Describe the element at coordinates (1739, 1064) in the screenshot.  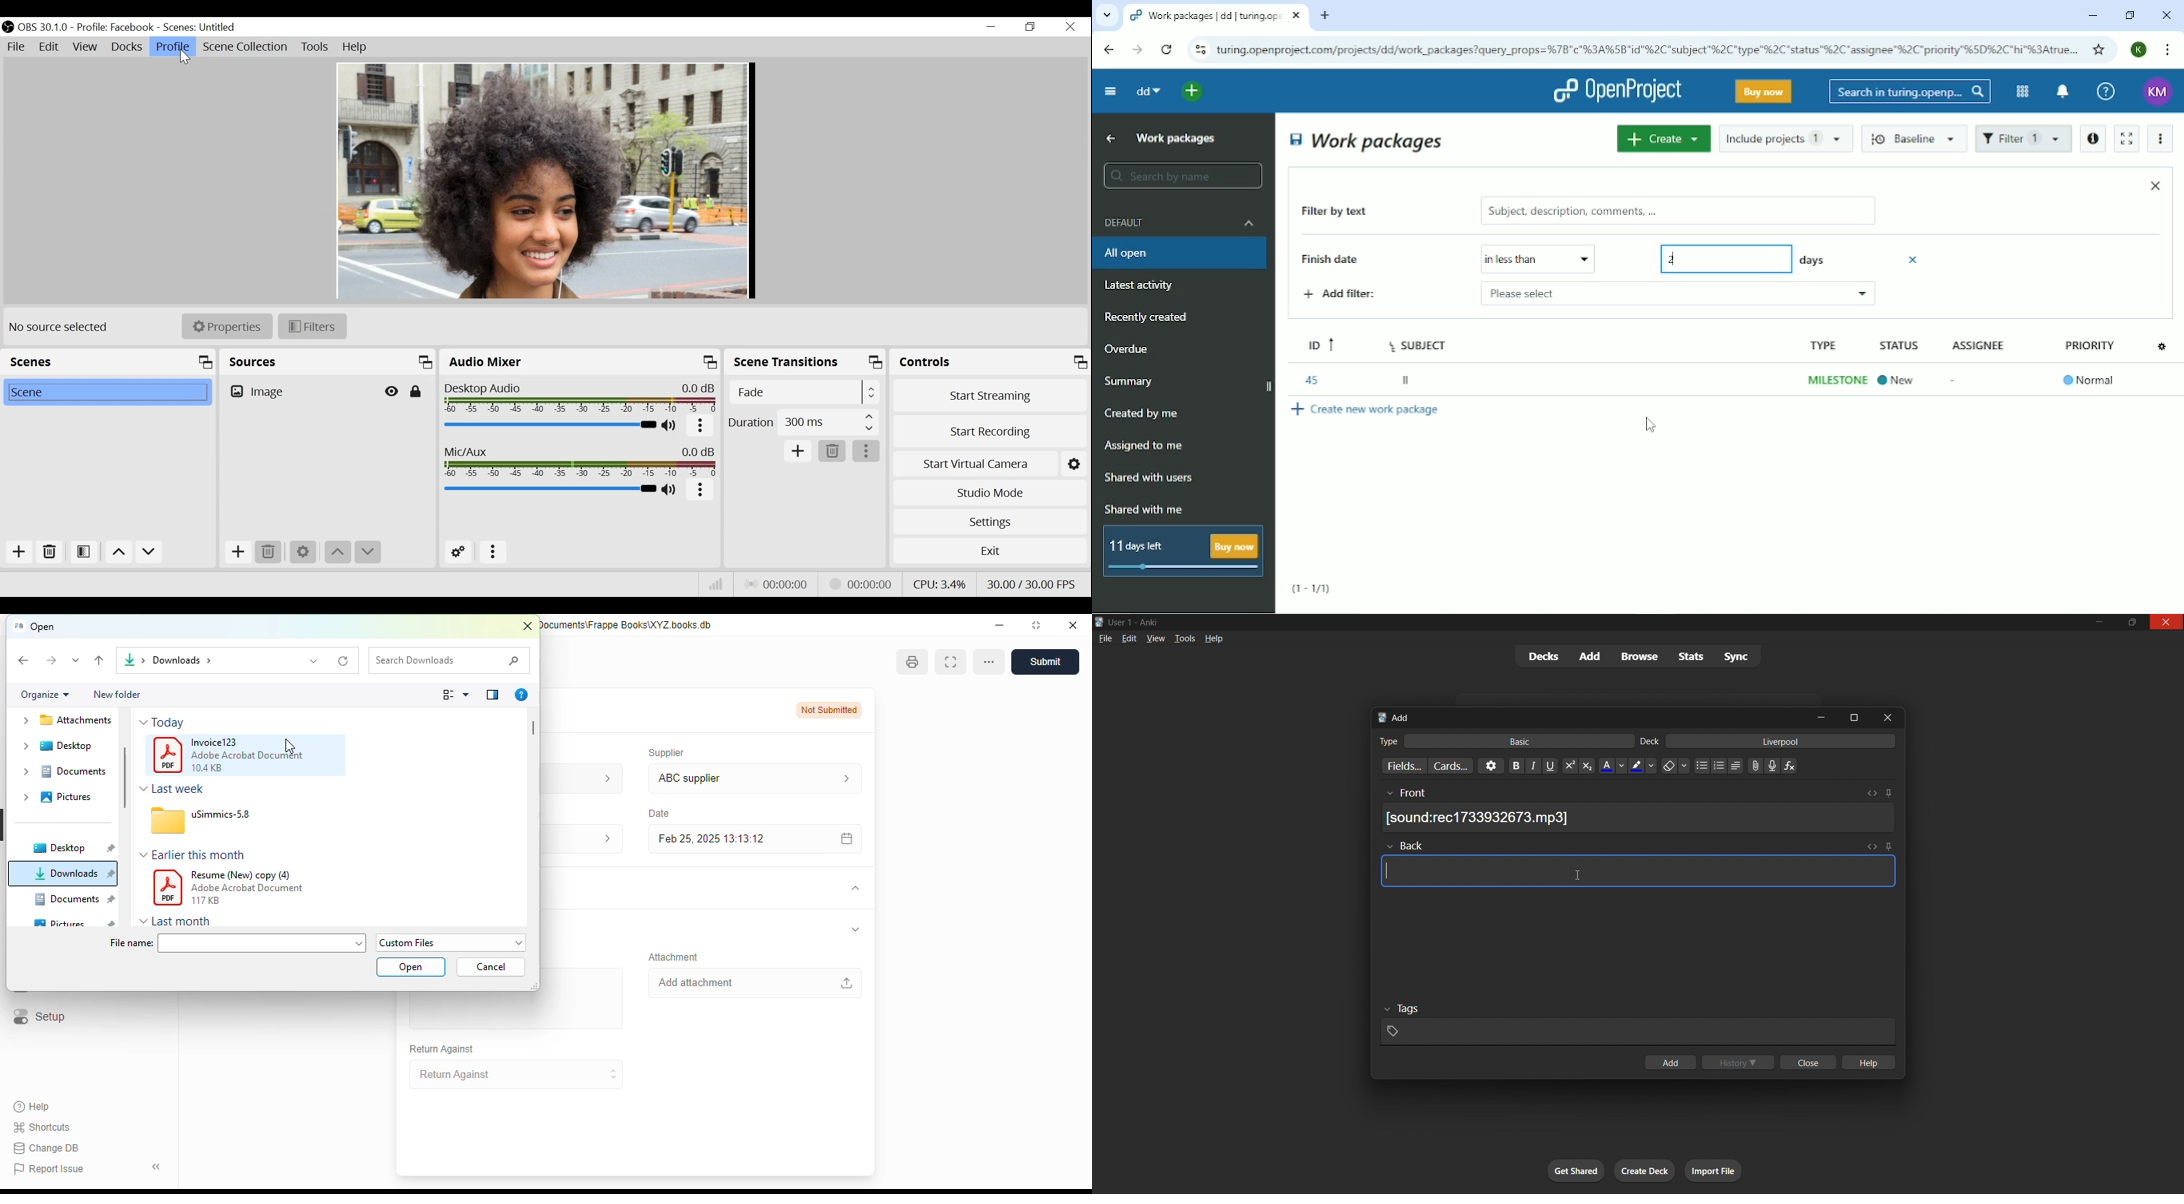
I see `history` at that location.